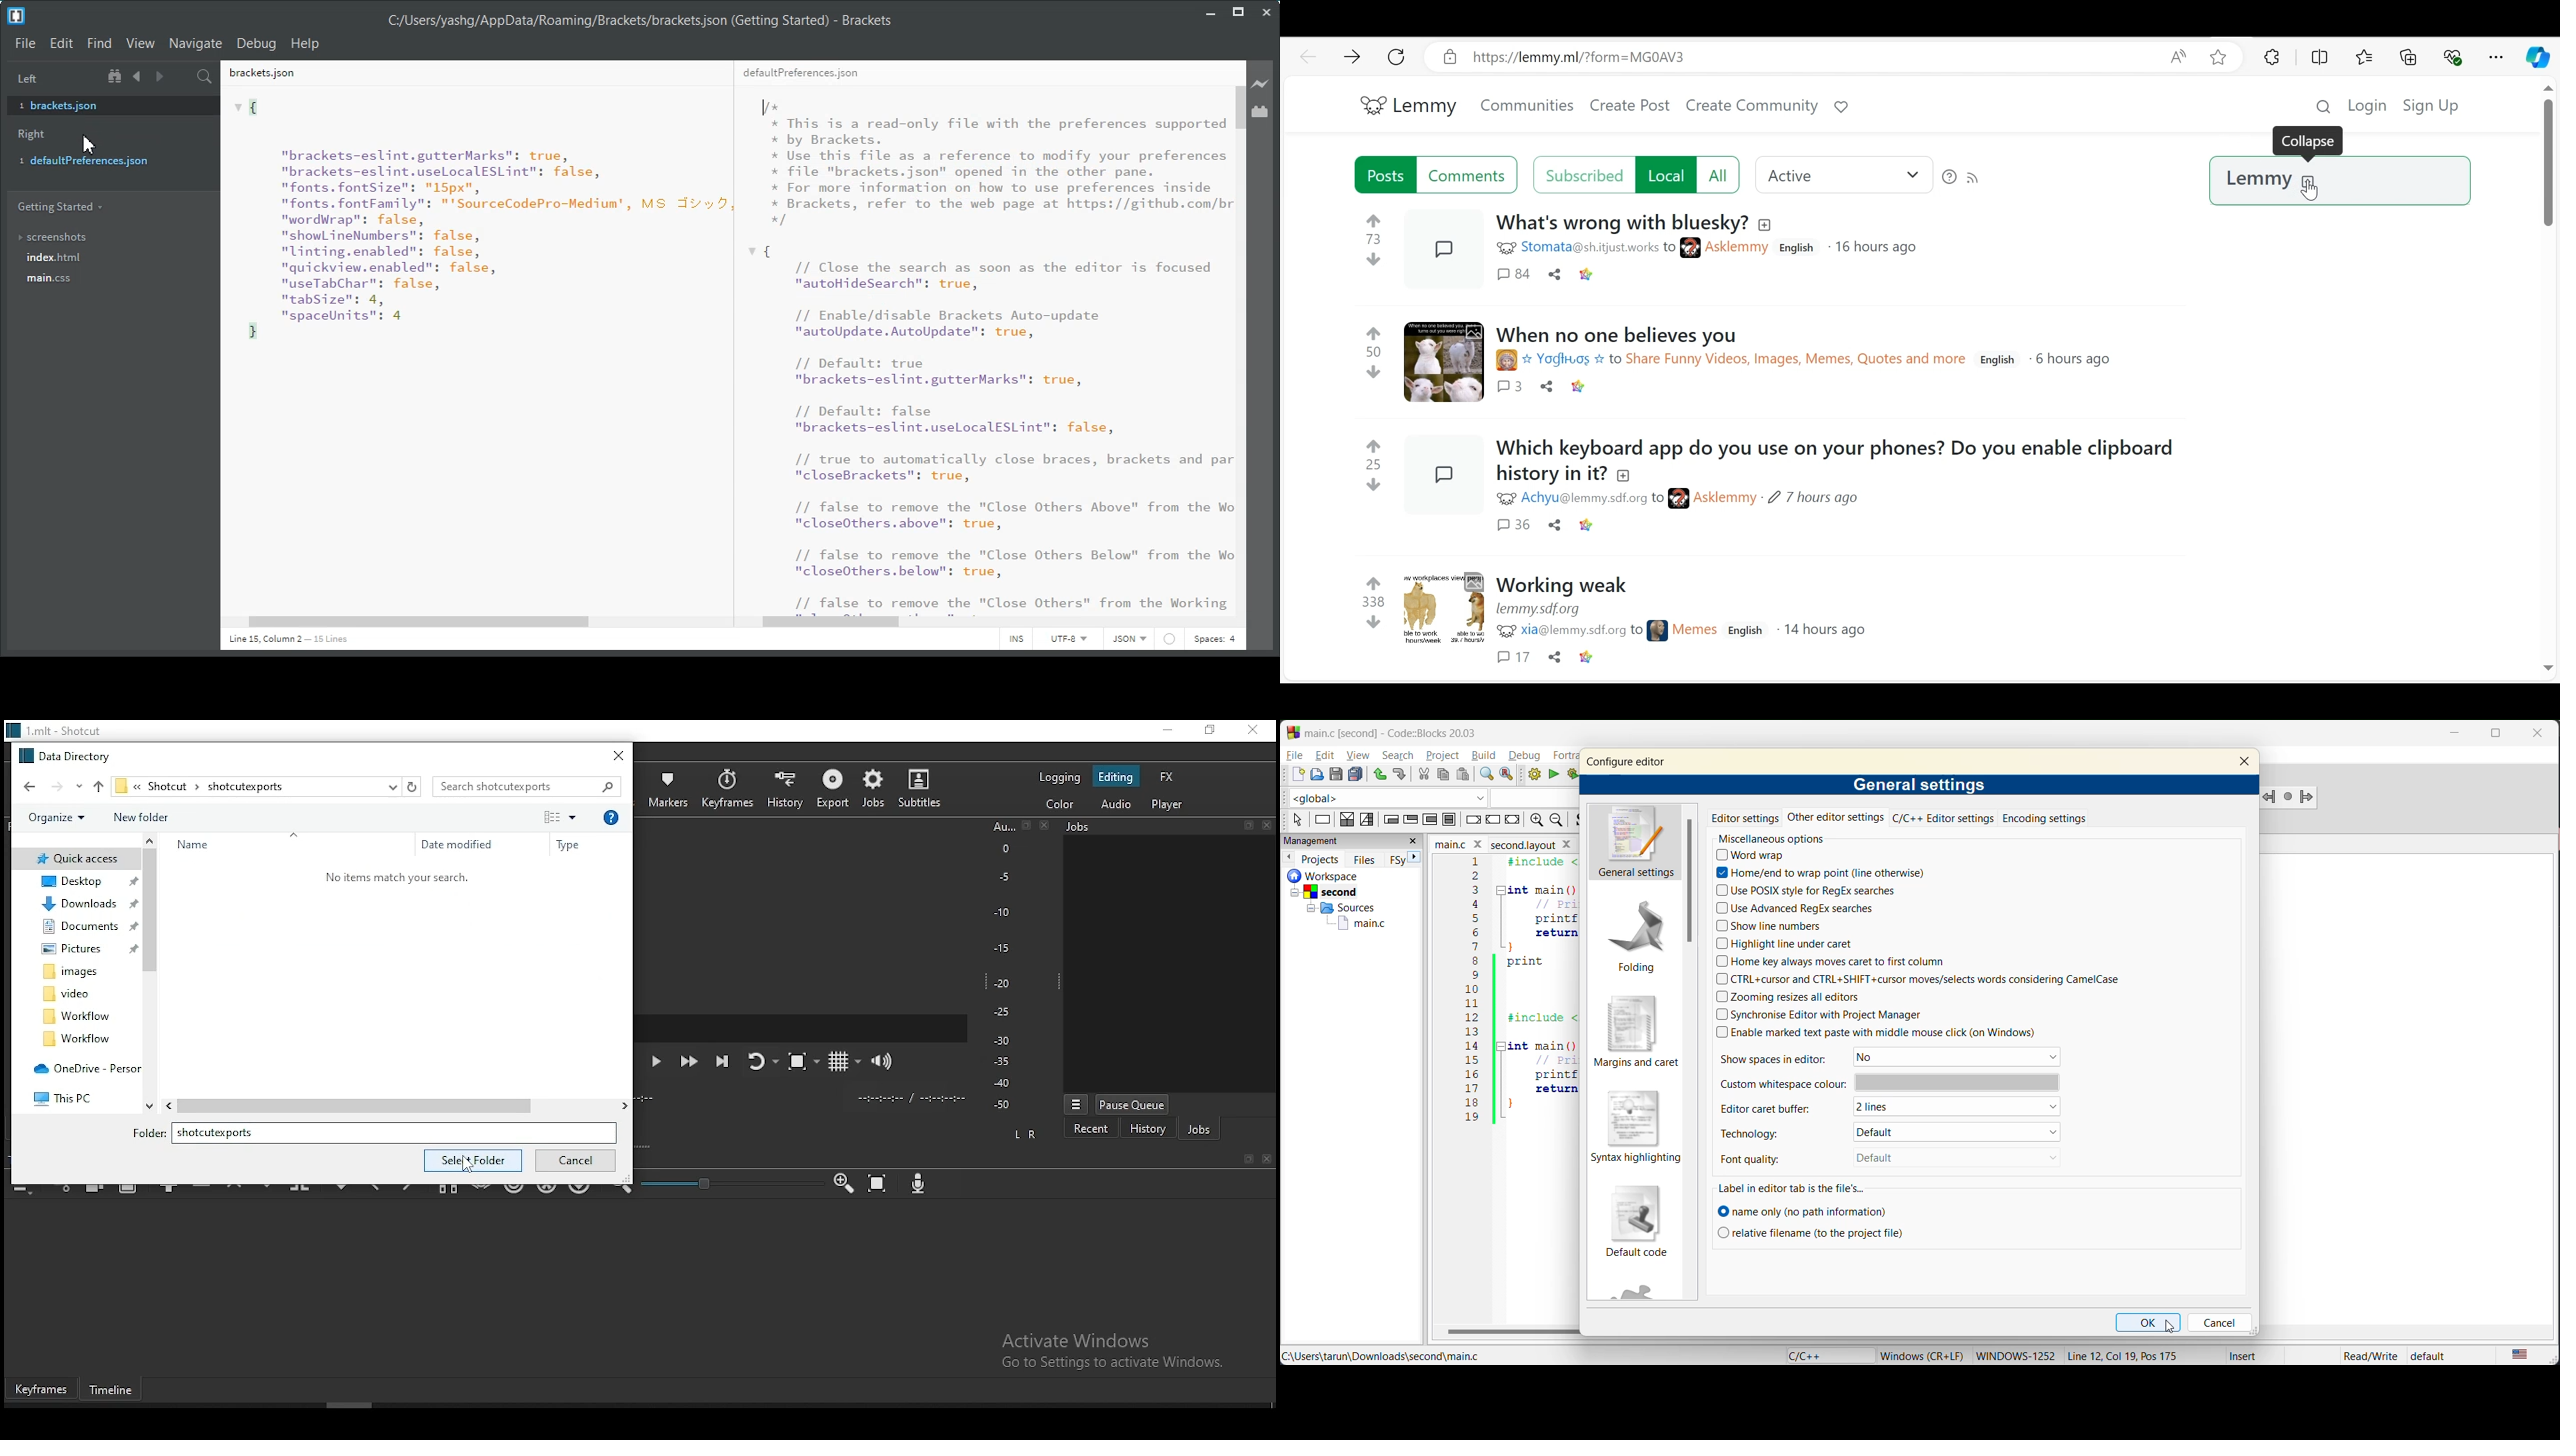  Describe the element at coordinates (82, 905) in the screenshot. I see `local folder` at that location.